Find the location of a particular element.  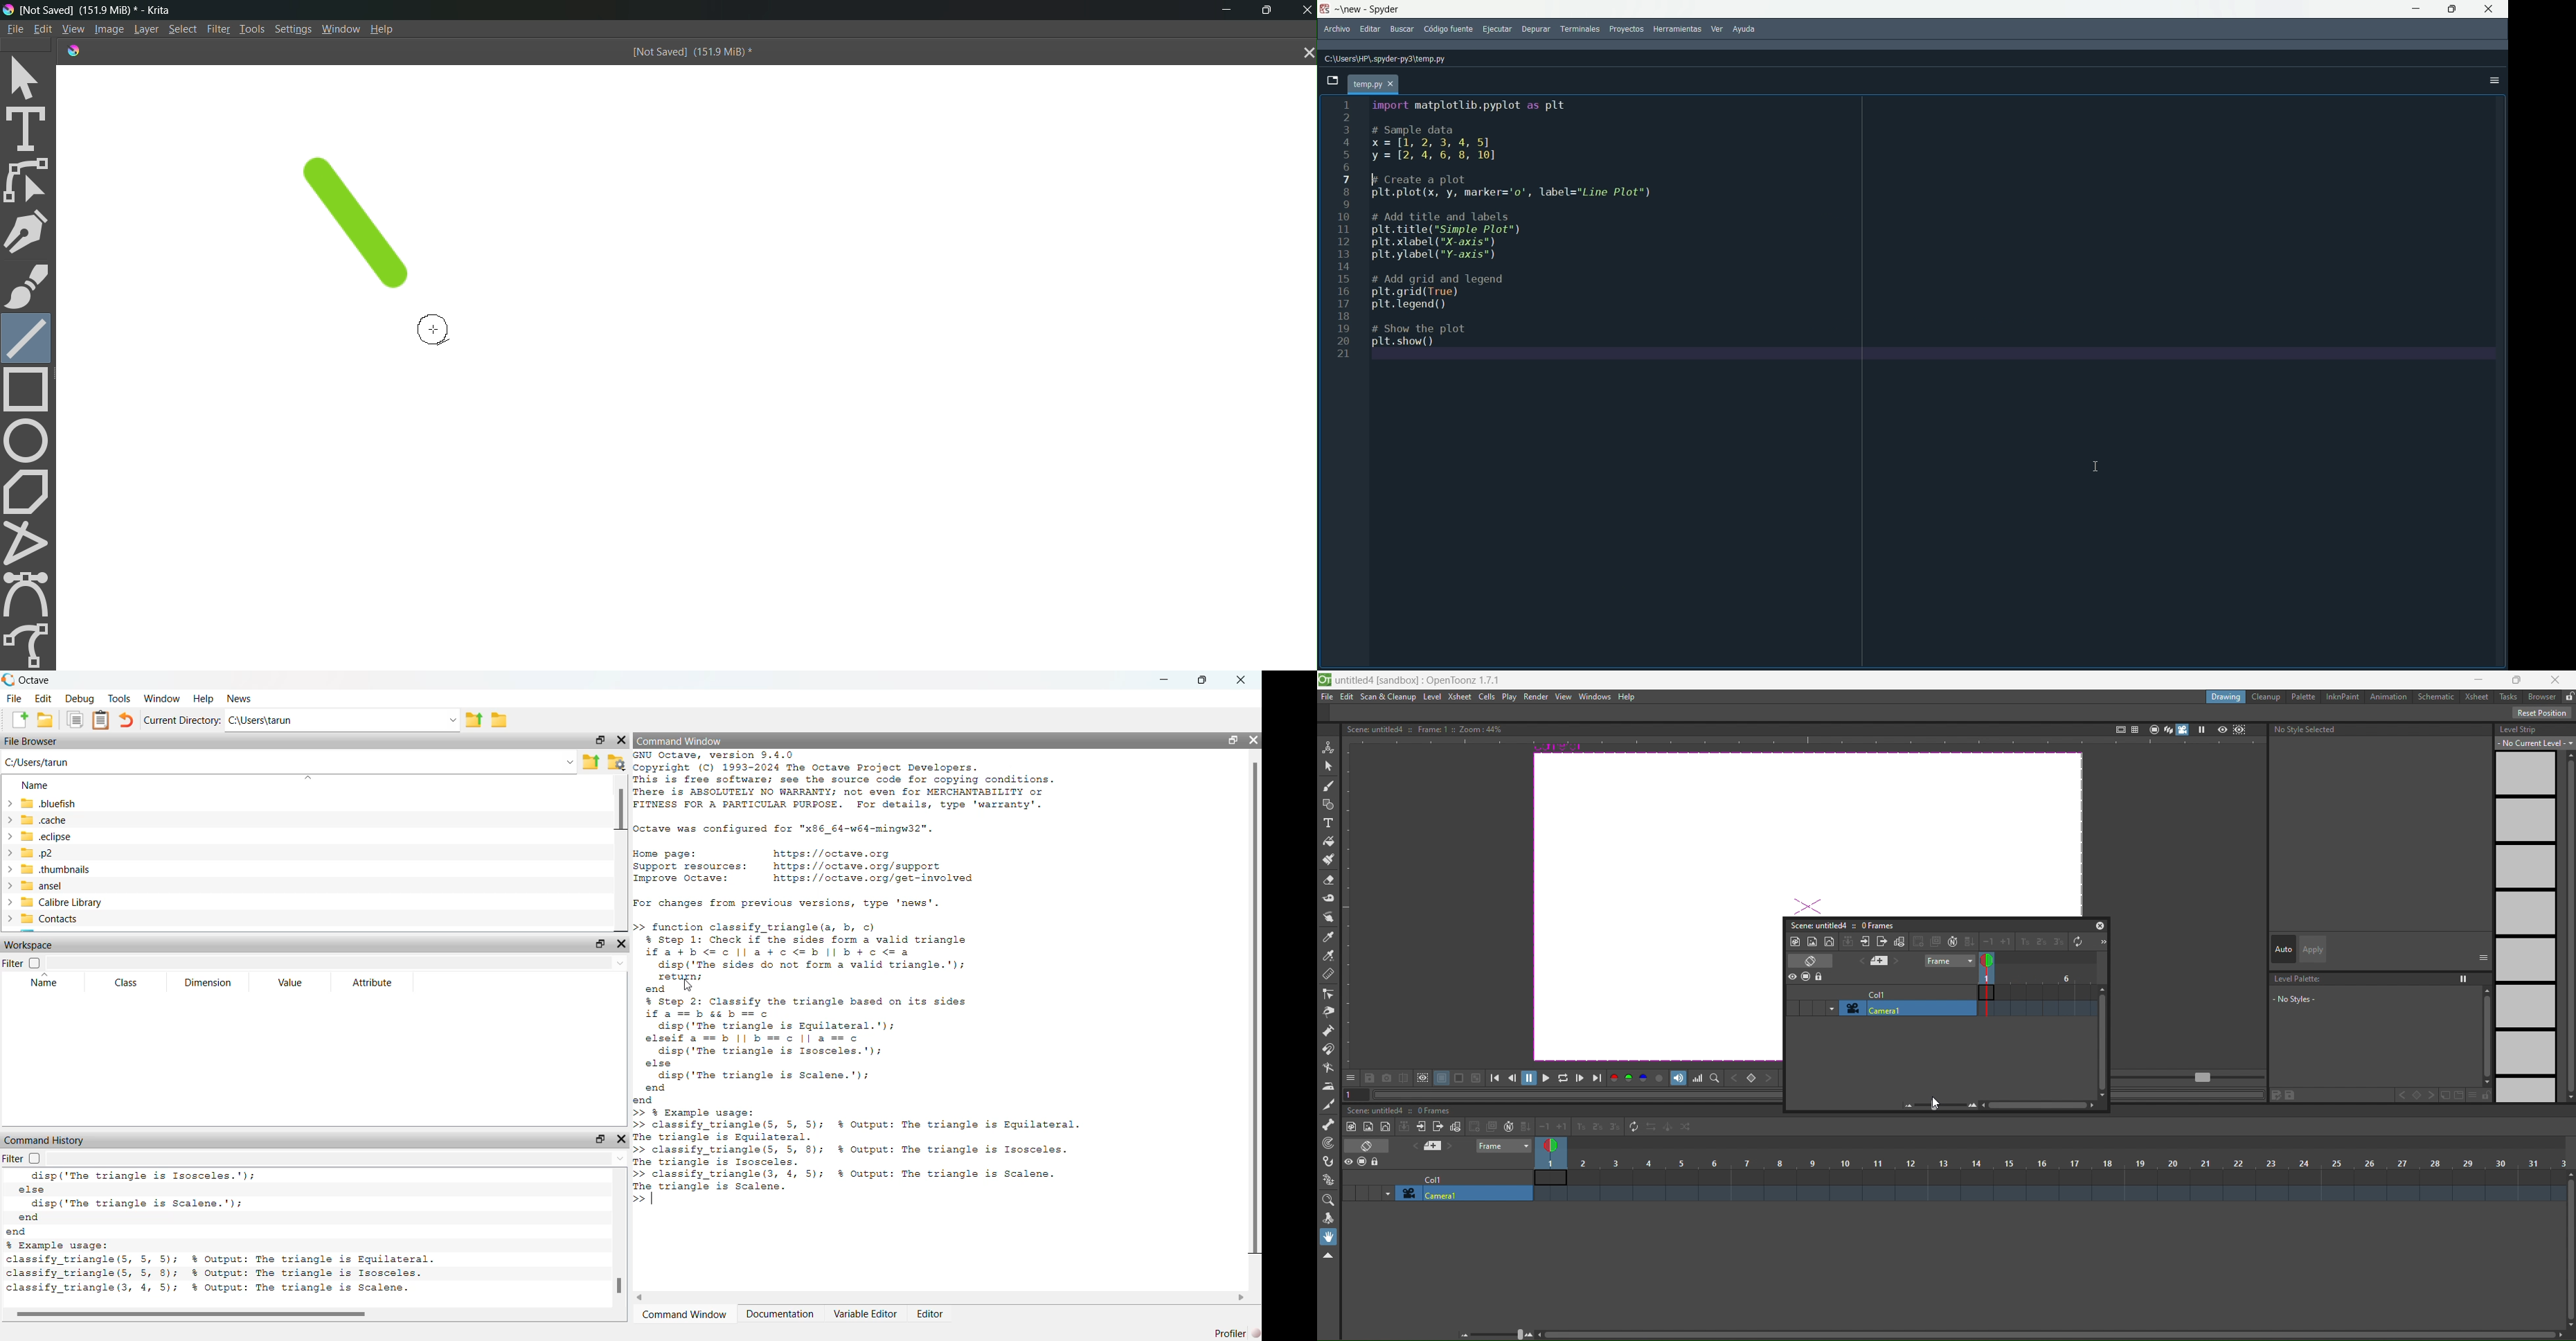

text is located at coordinates (1423, 728).